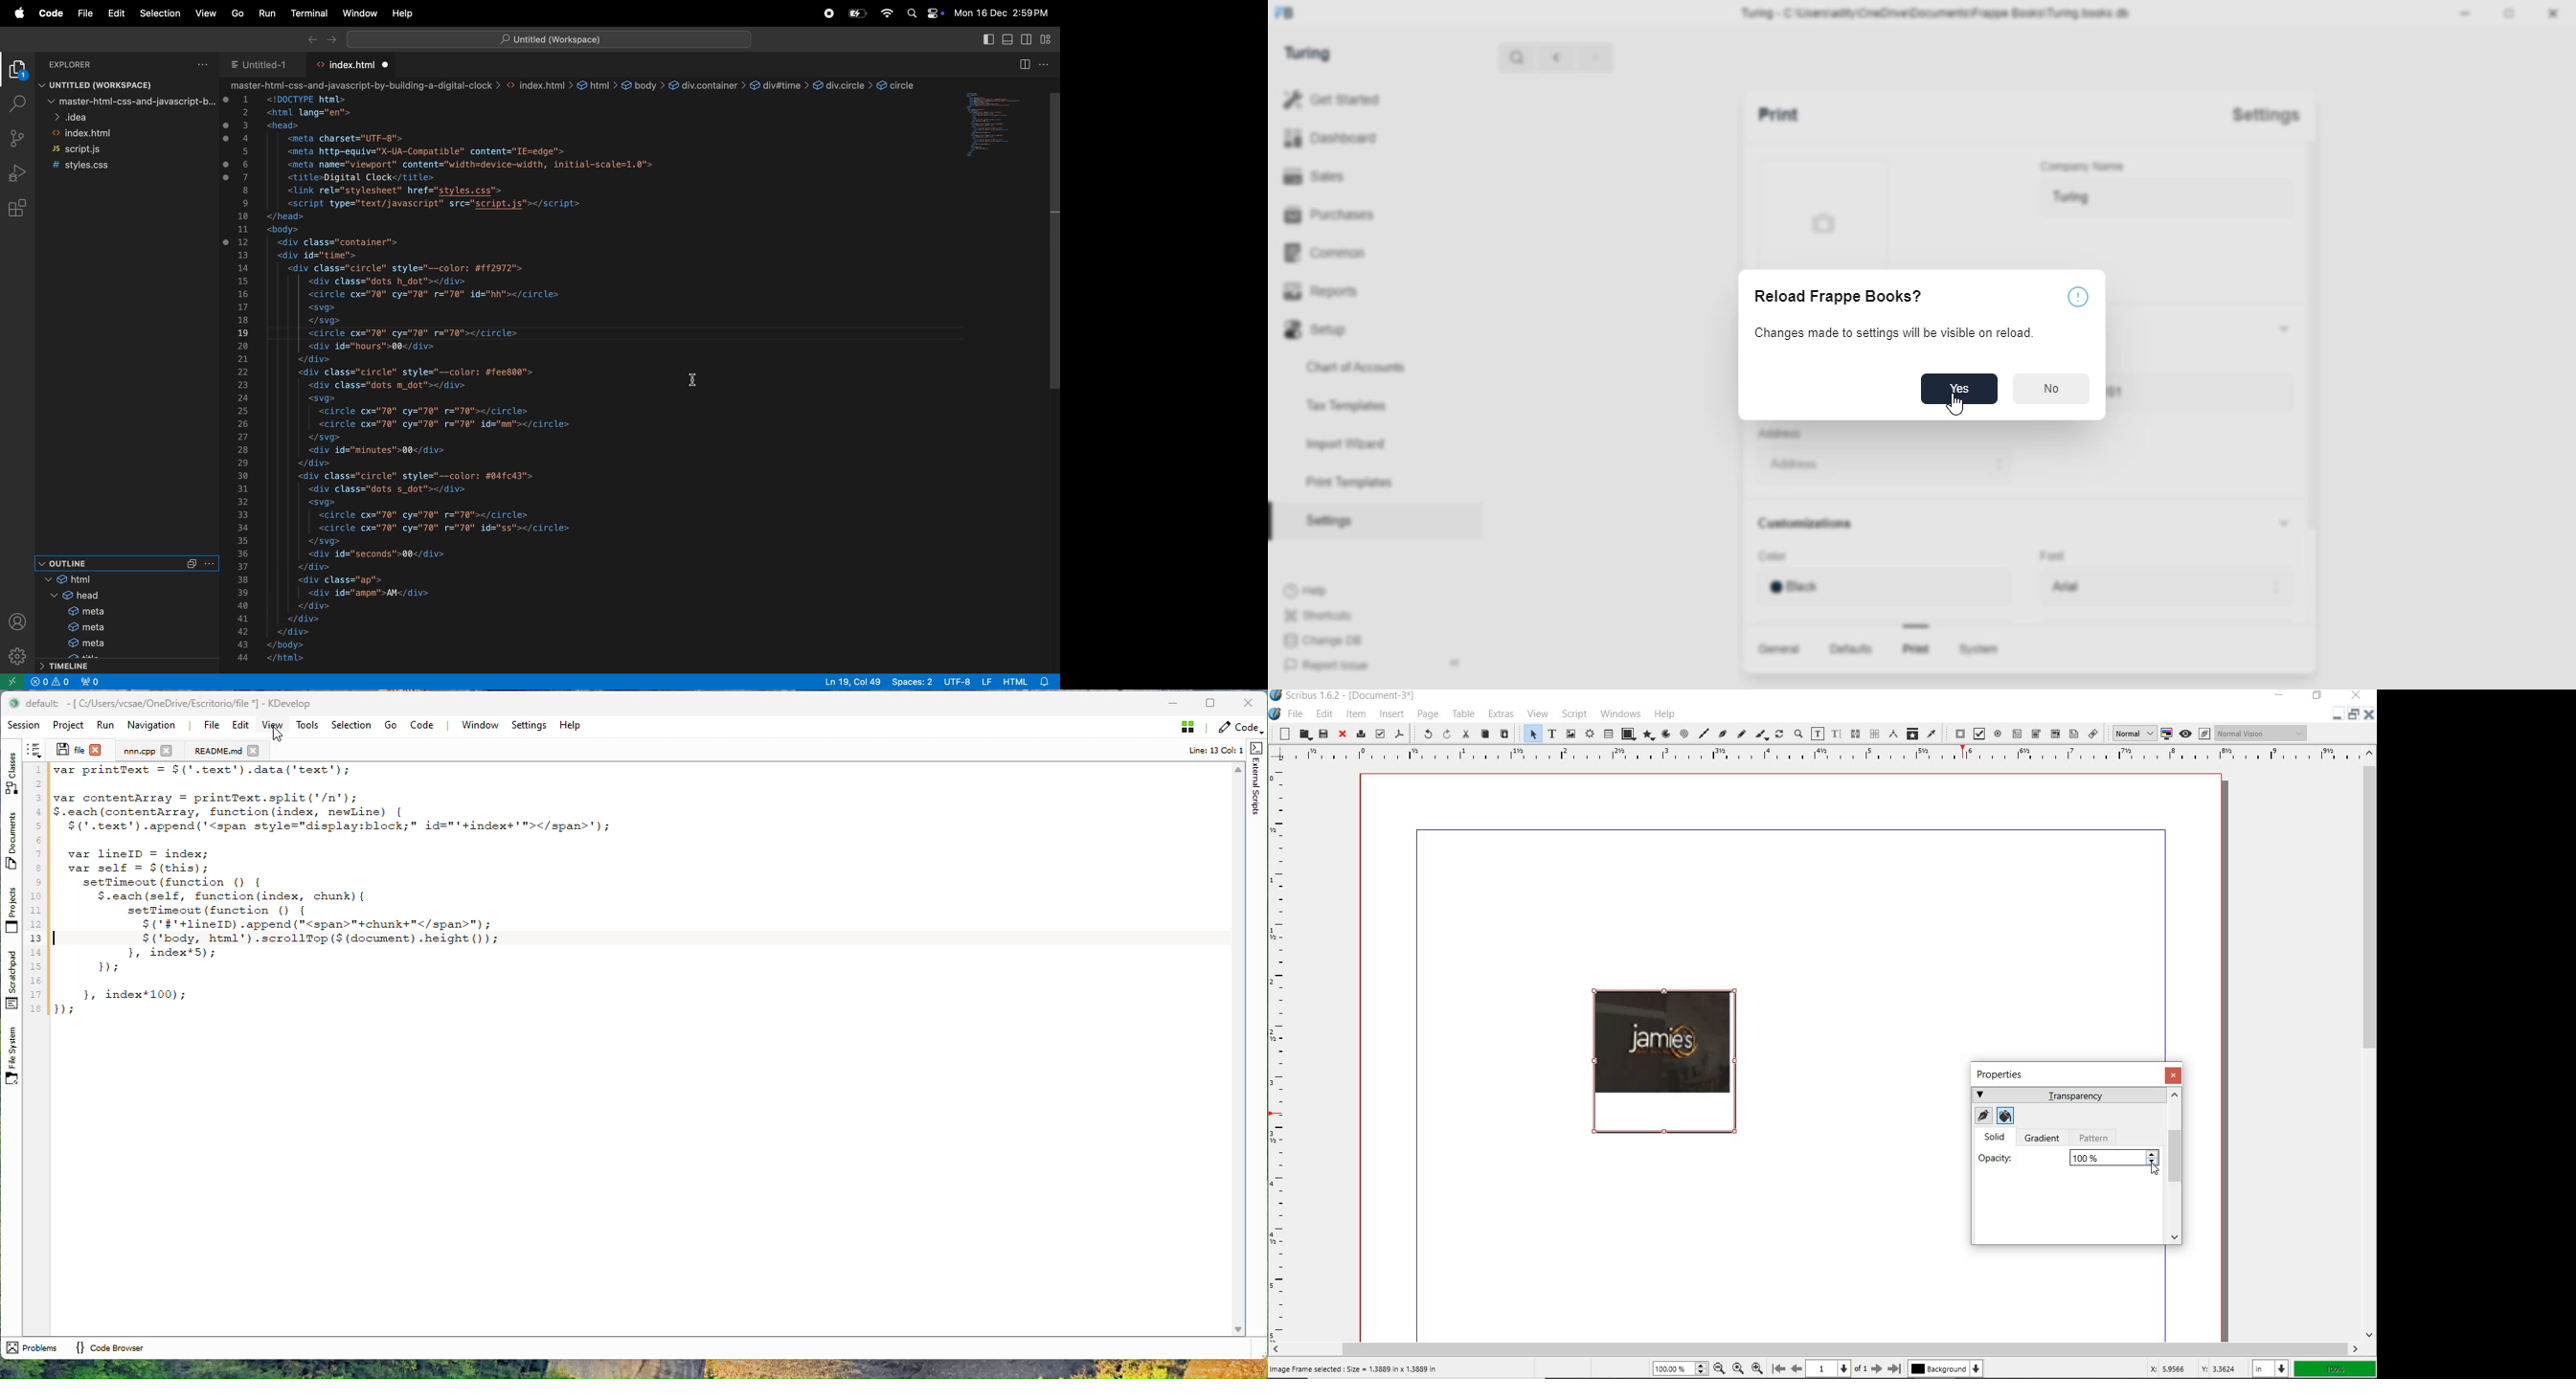  What do you see at coordinates (2085, 168) in the screenshot?
I see `‘Company Name` at bounding box center [2085, 168].